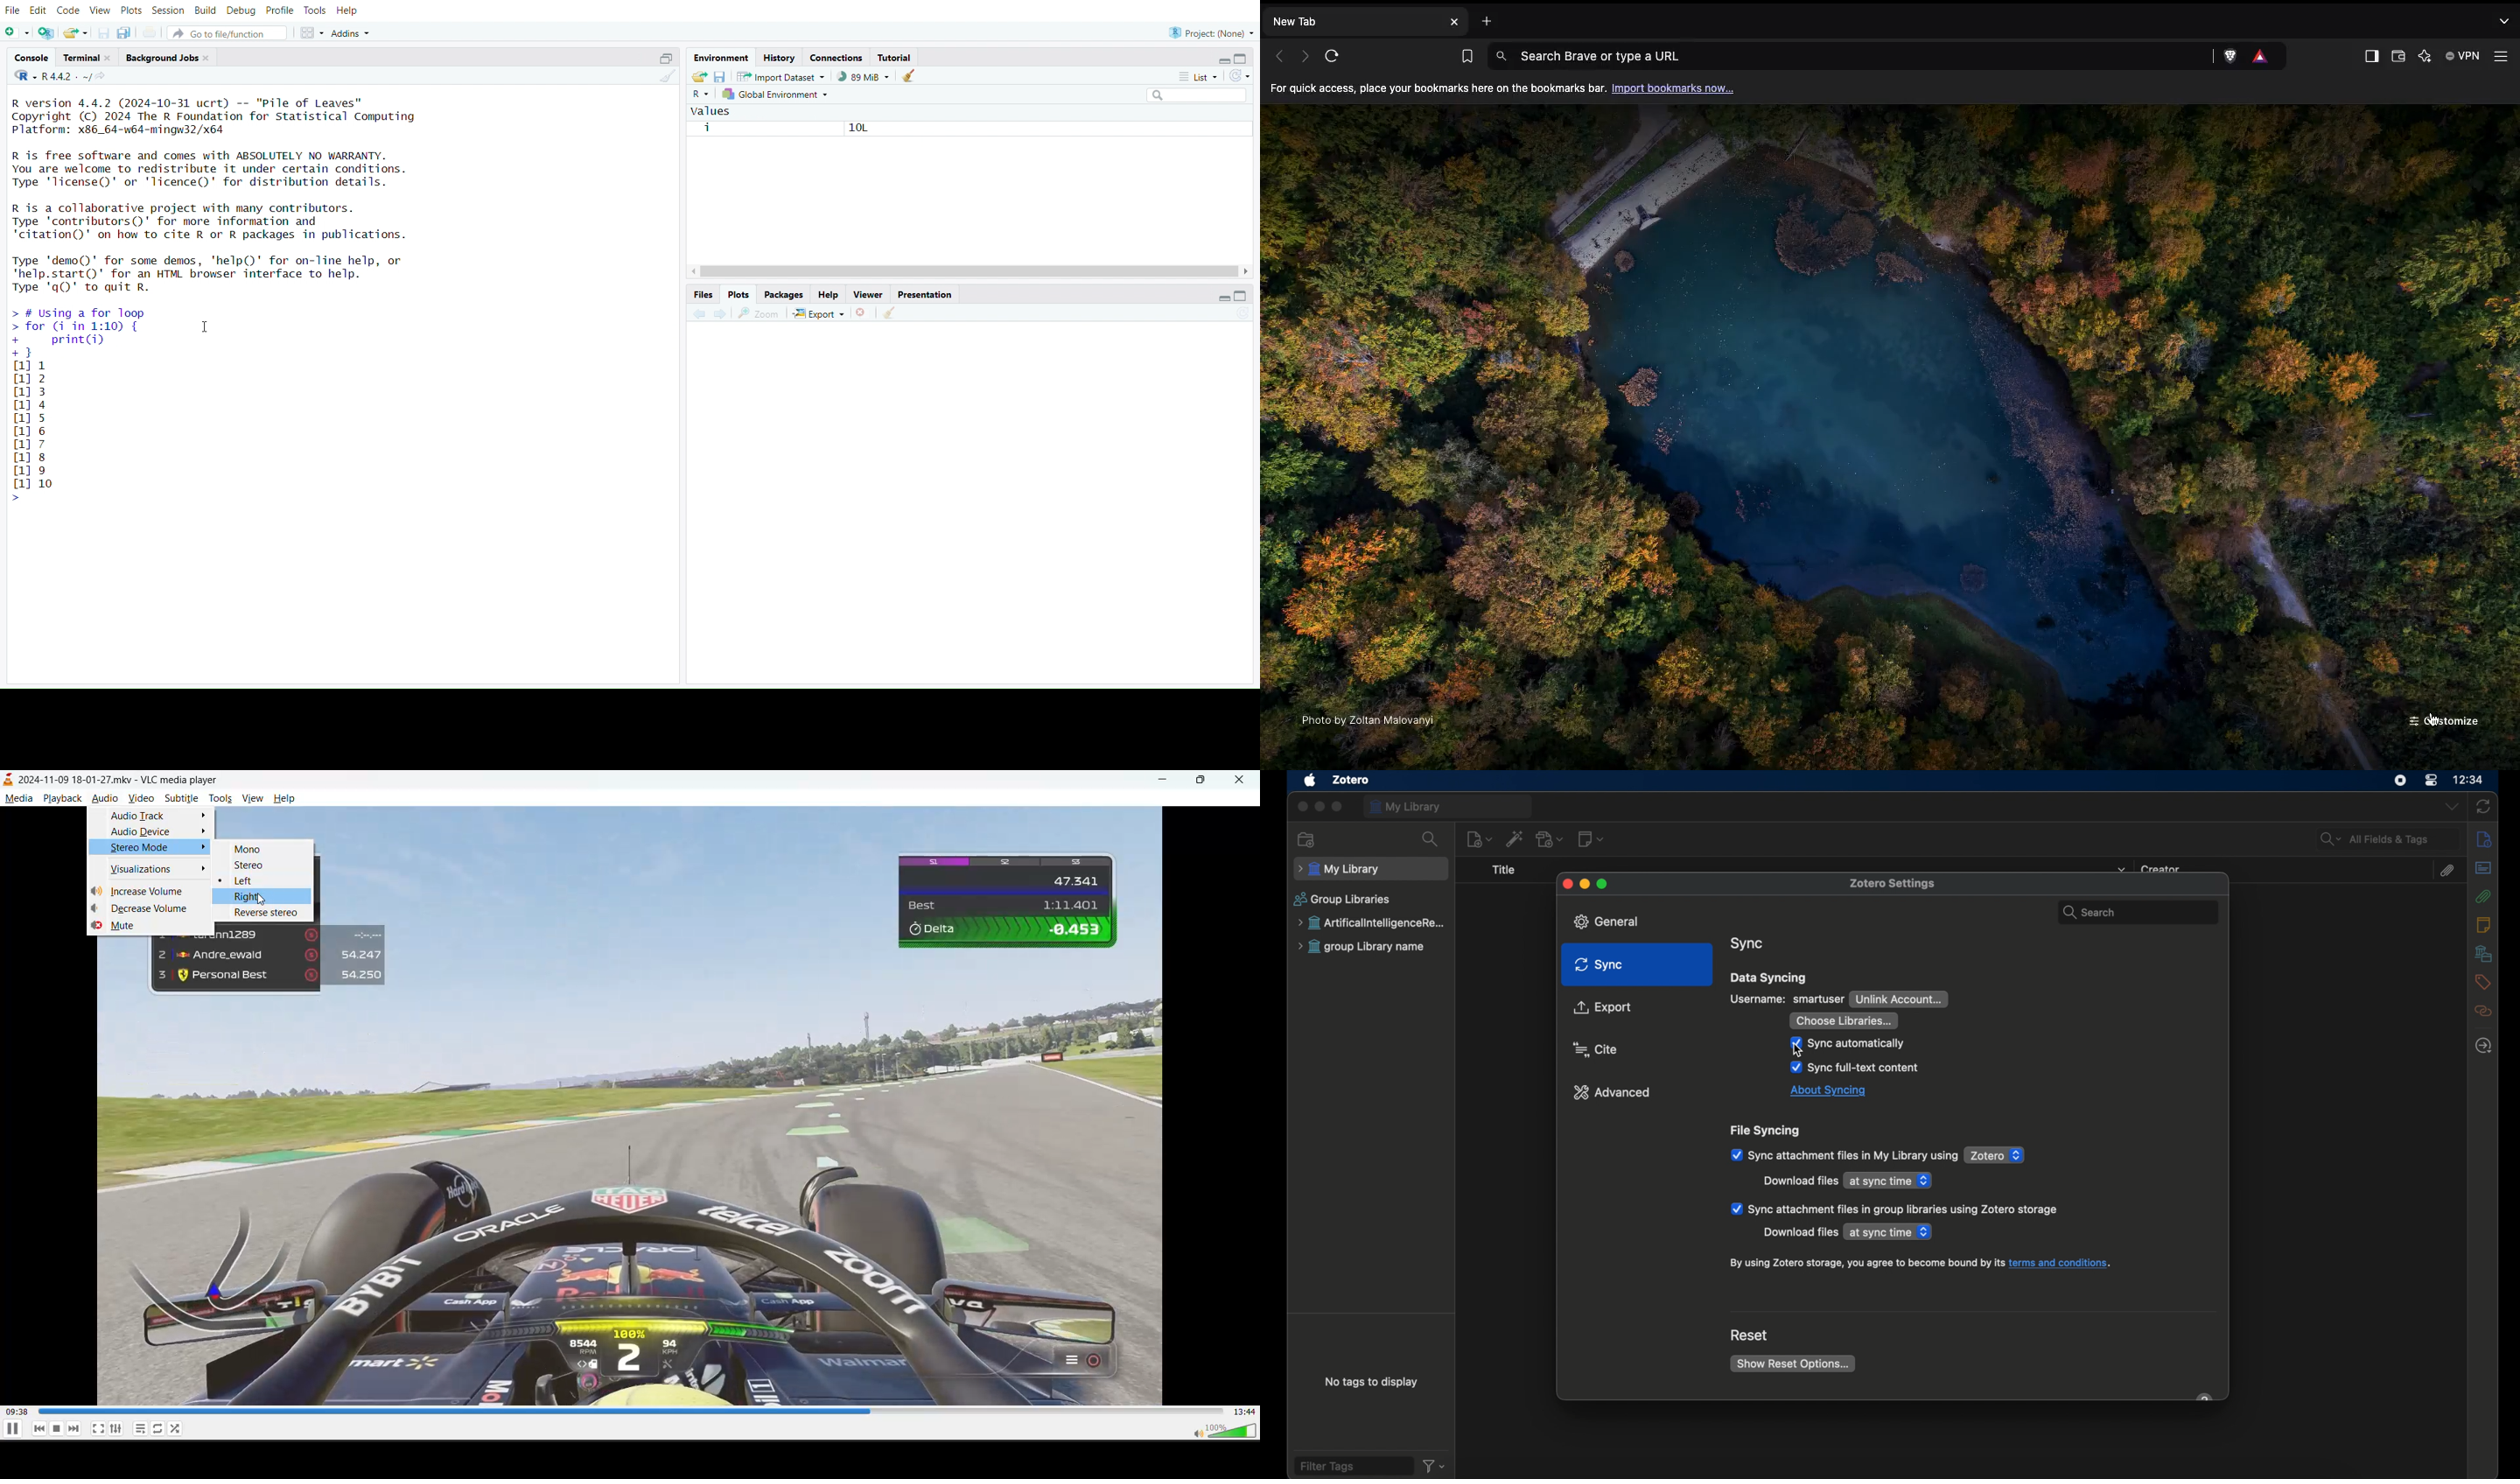 The width and height of the screenshot is (2520, 1484). I want to click on R, so click(699, 96).